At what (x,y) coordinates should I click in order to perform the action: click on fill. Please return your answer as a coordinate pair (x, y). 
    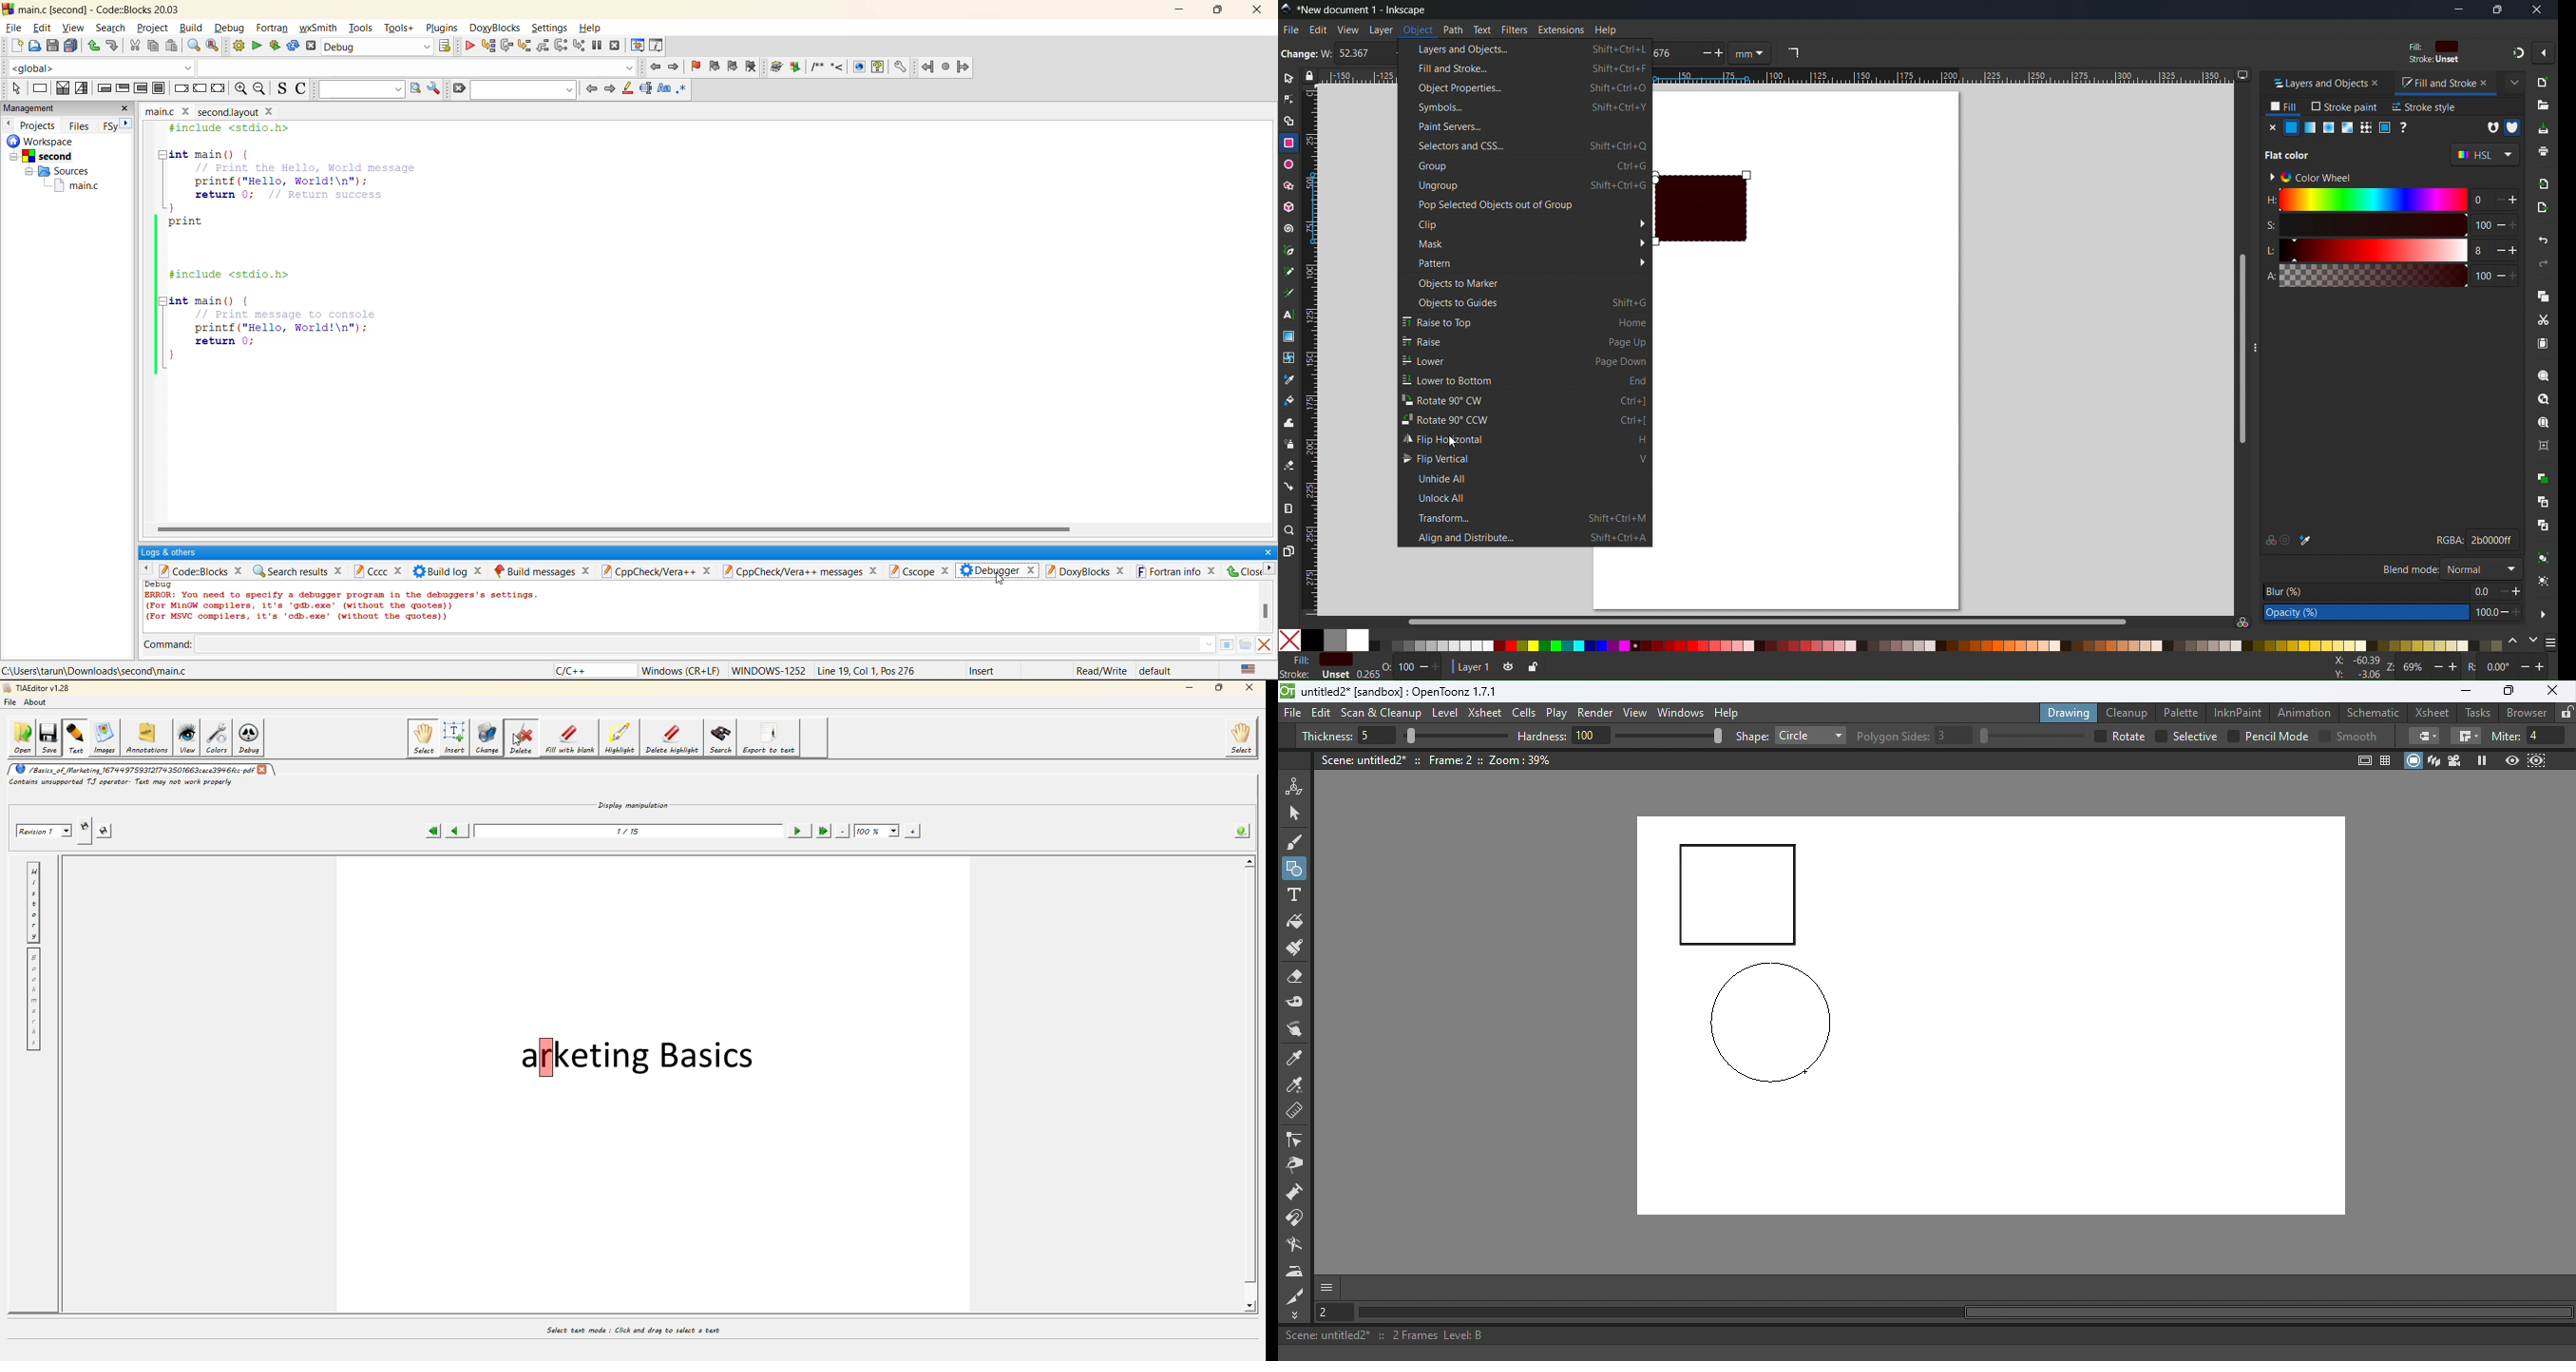
    Looking at the image, I should click on (1295, 659).